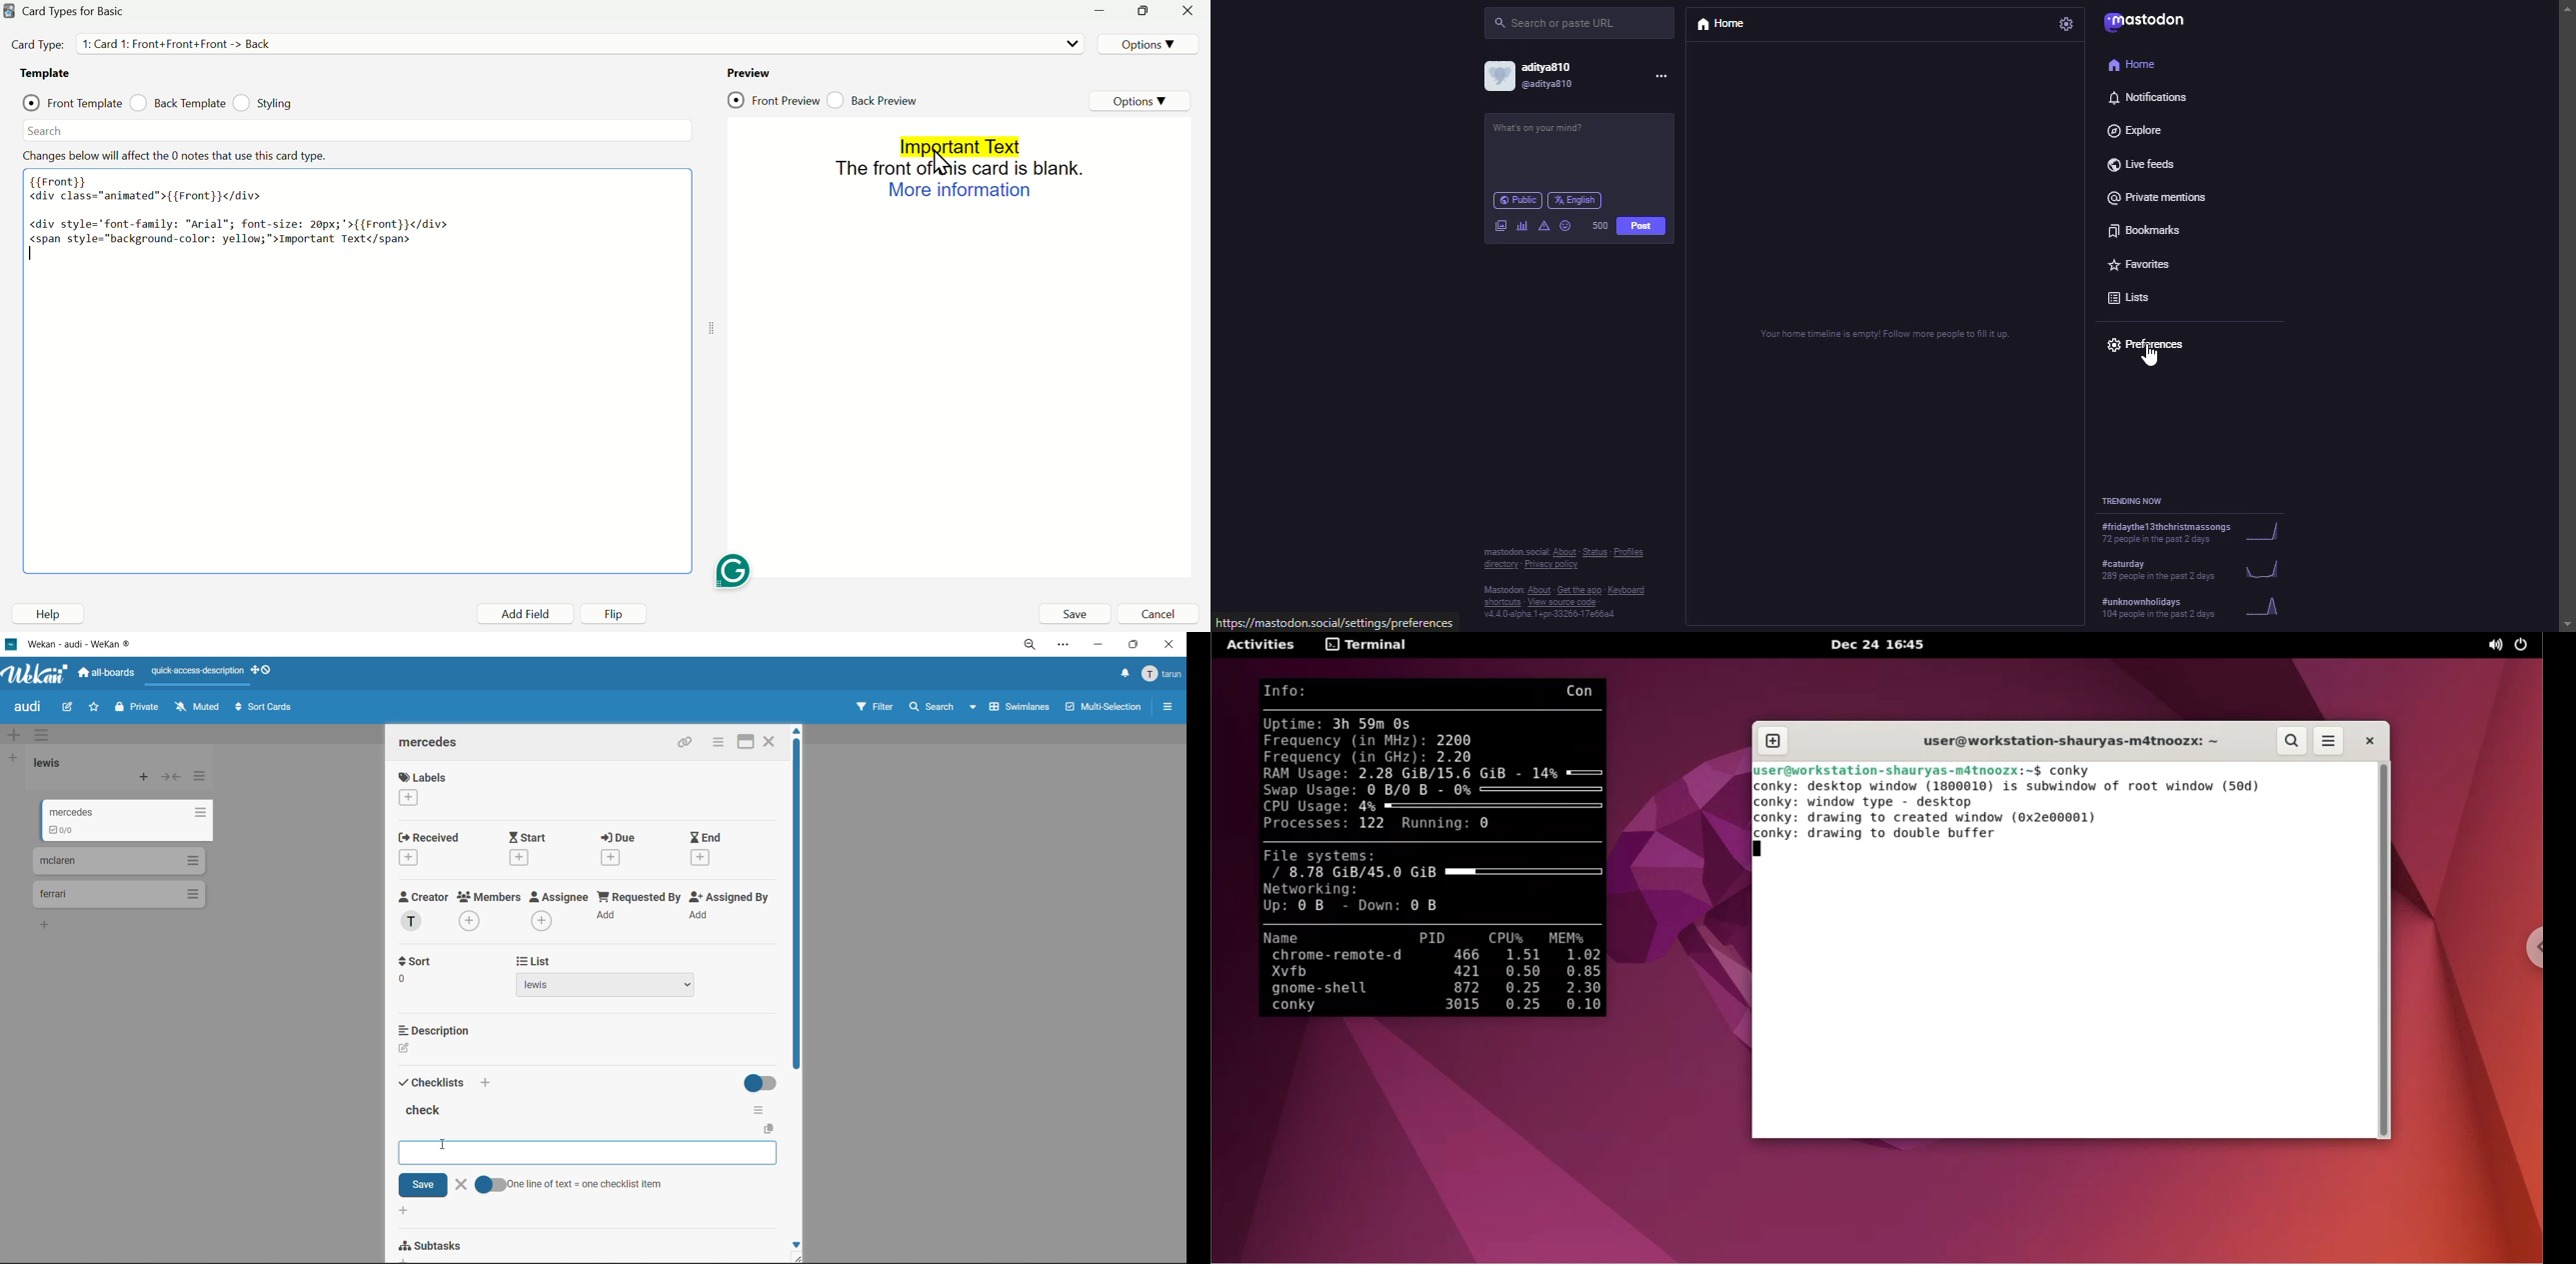 The image size is (2576, 1288). I want to click on Add Field, so click(518, 613).